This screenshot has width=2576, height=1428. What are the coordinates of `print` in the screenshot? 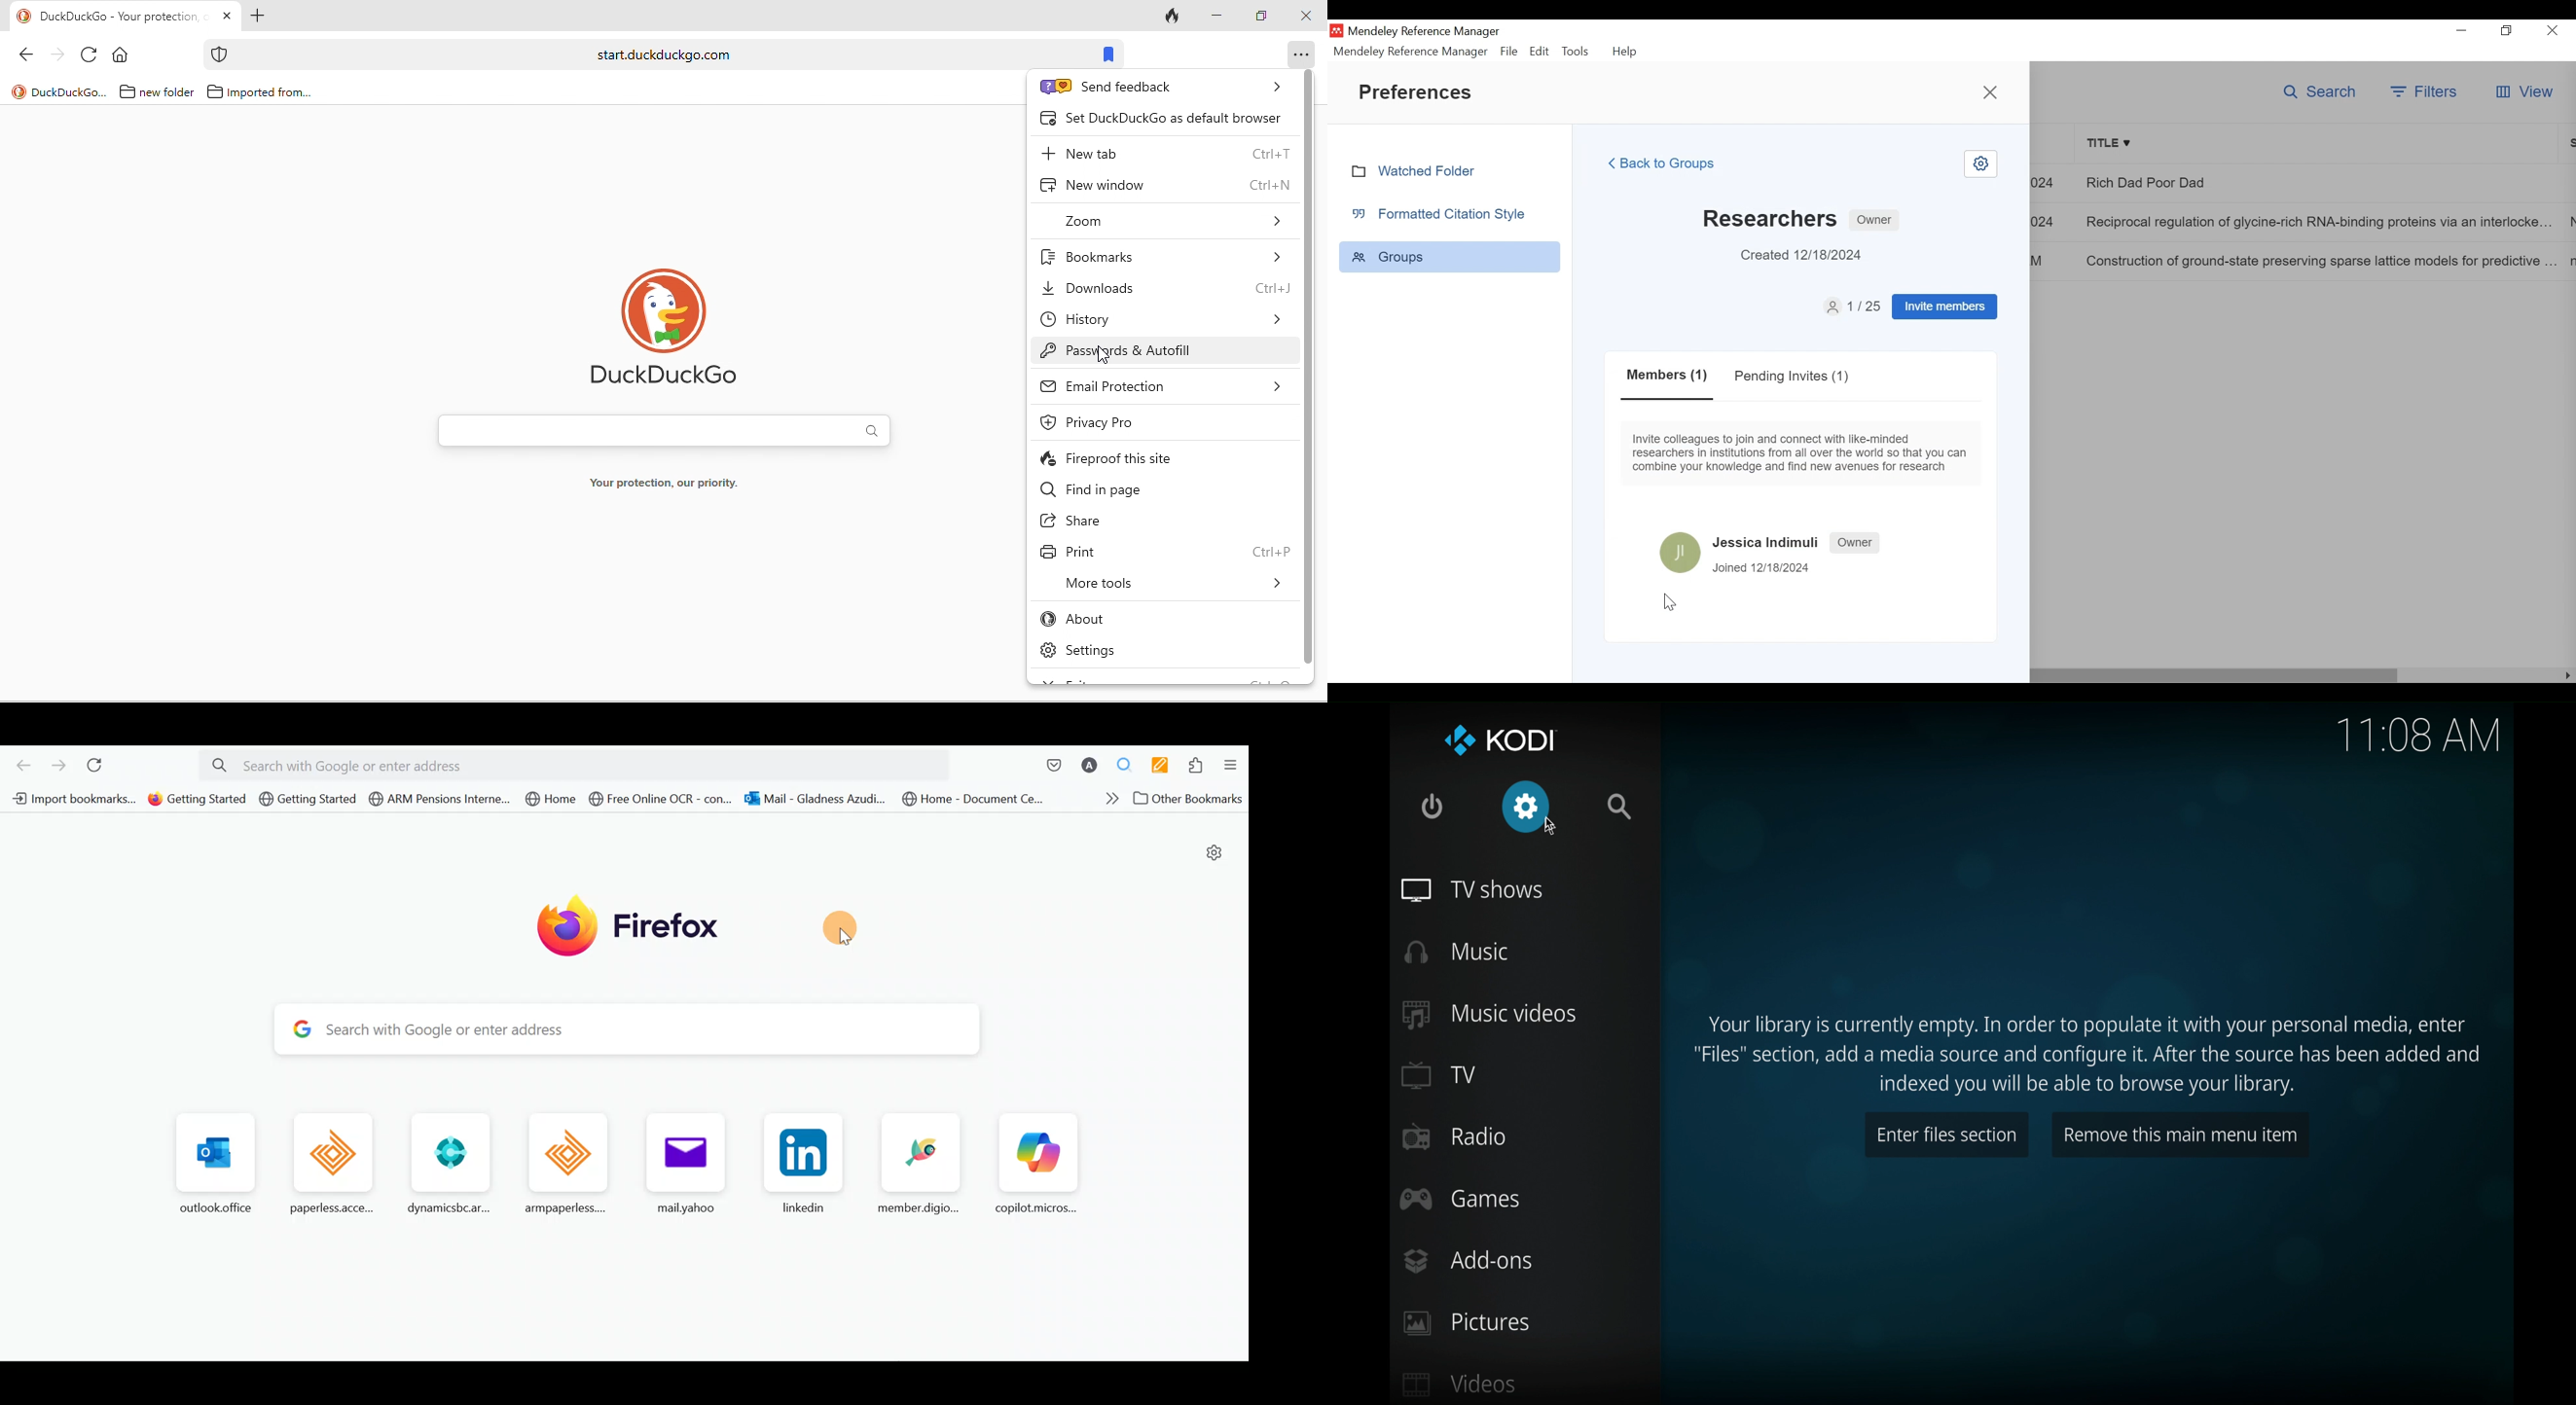 It's located at (1137, 551).